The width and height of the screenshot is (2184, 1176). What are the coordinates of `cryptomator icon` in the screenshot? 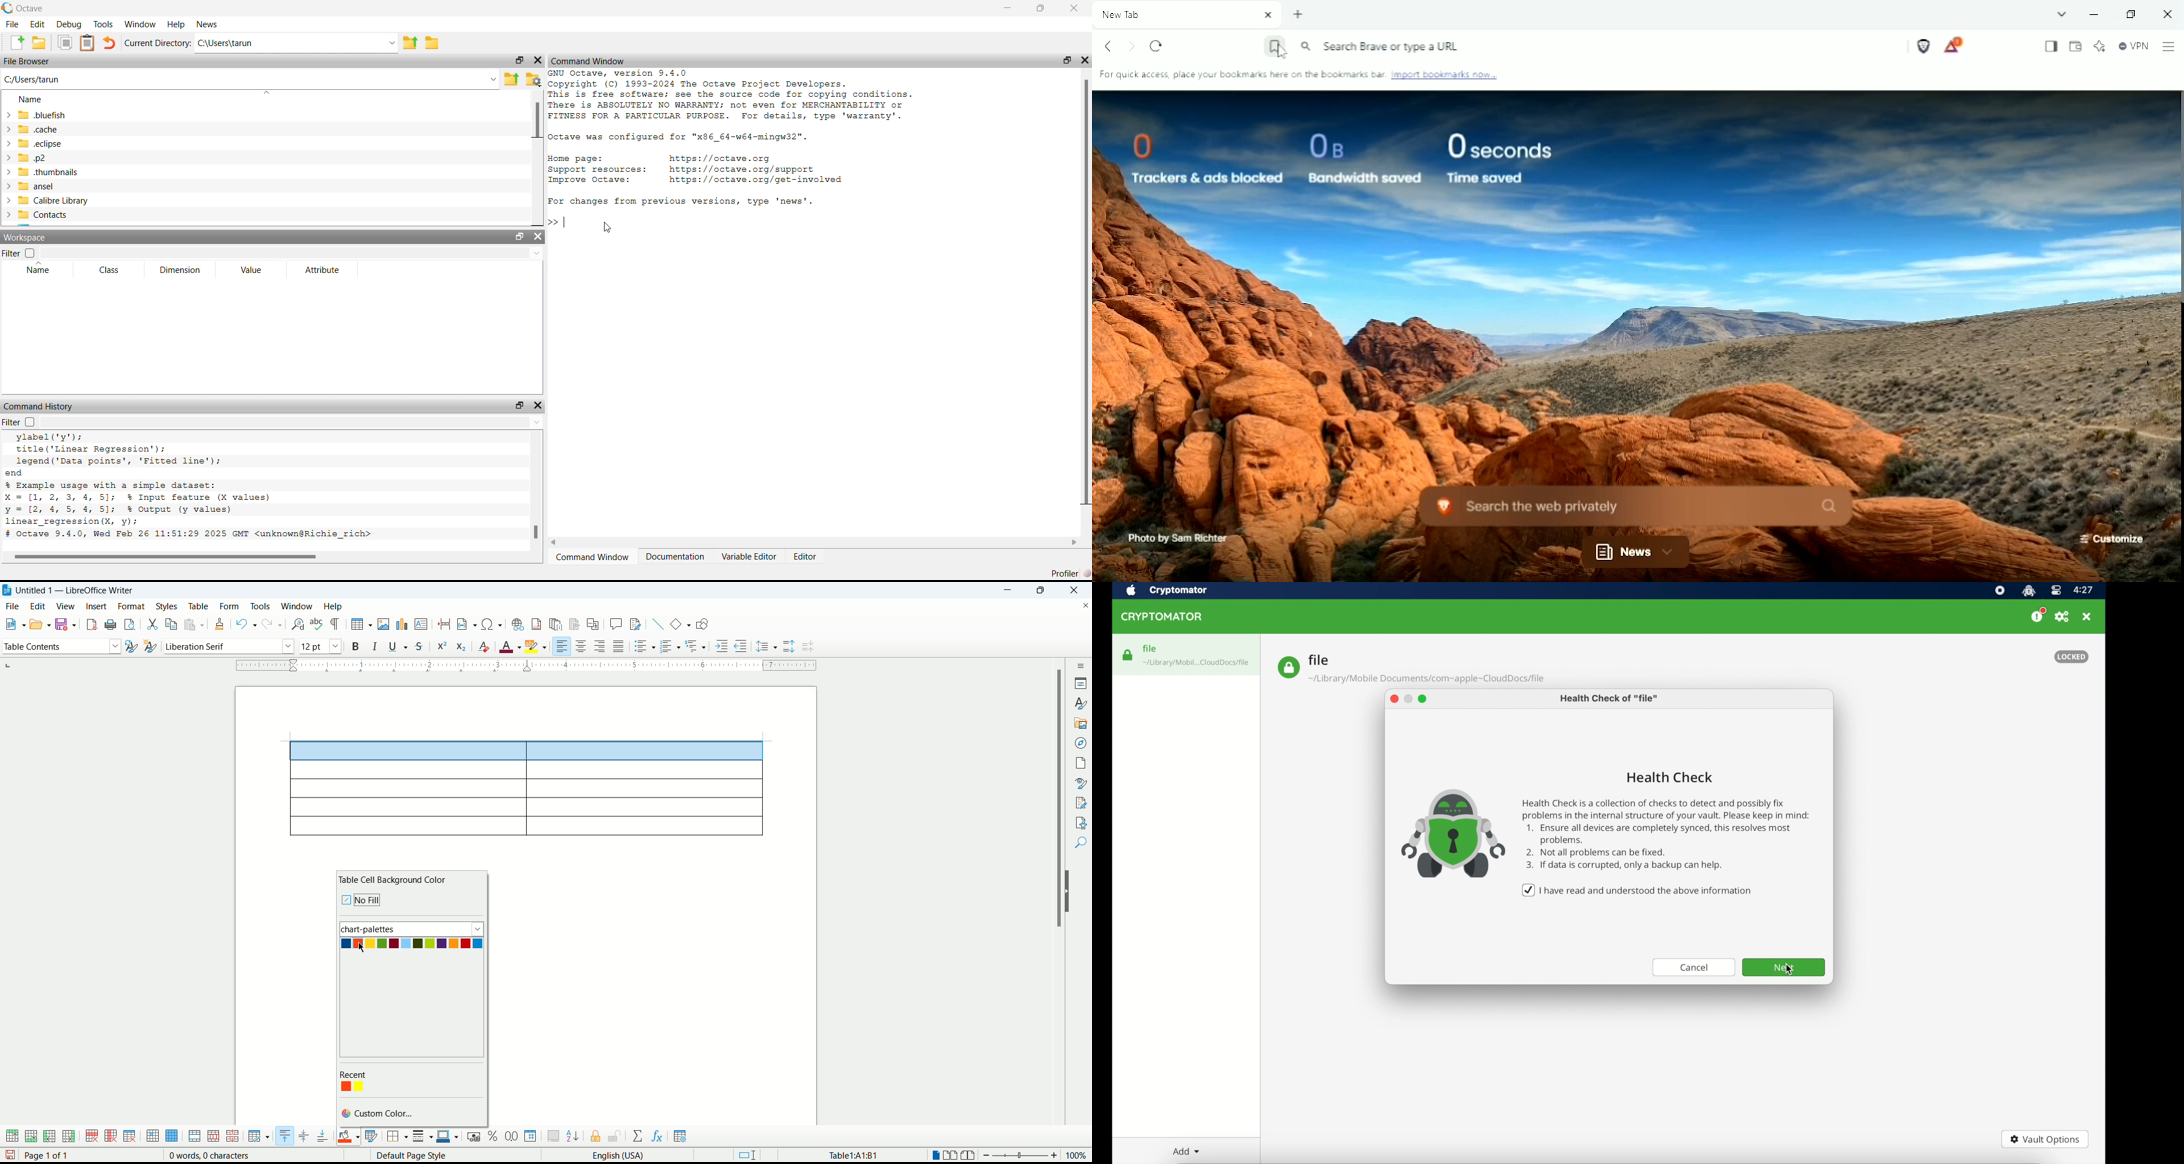 It's located at (2029, 591).